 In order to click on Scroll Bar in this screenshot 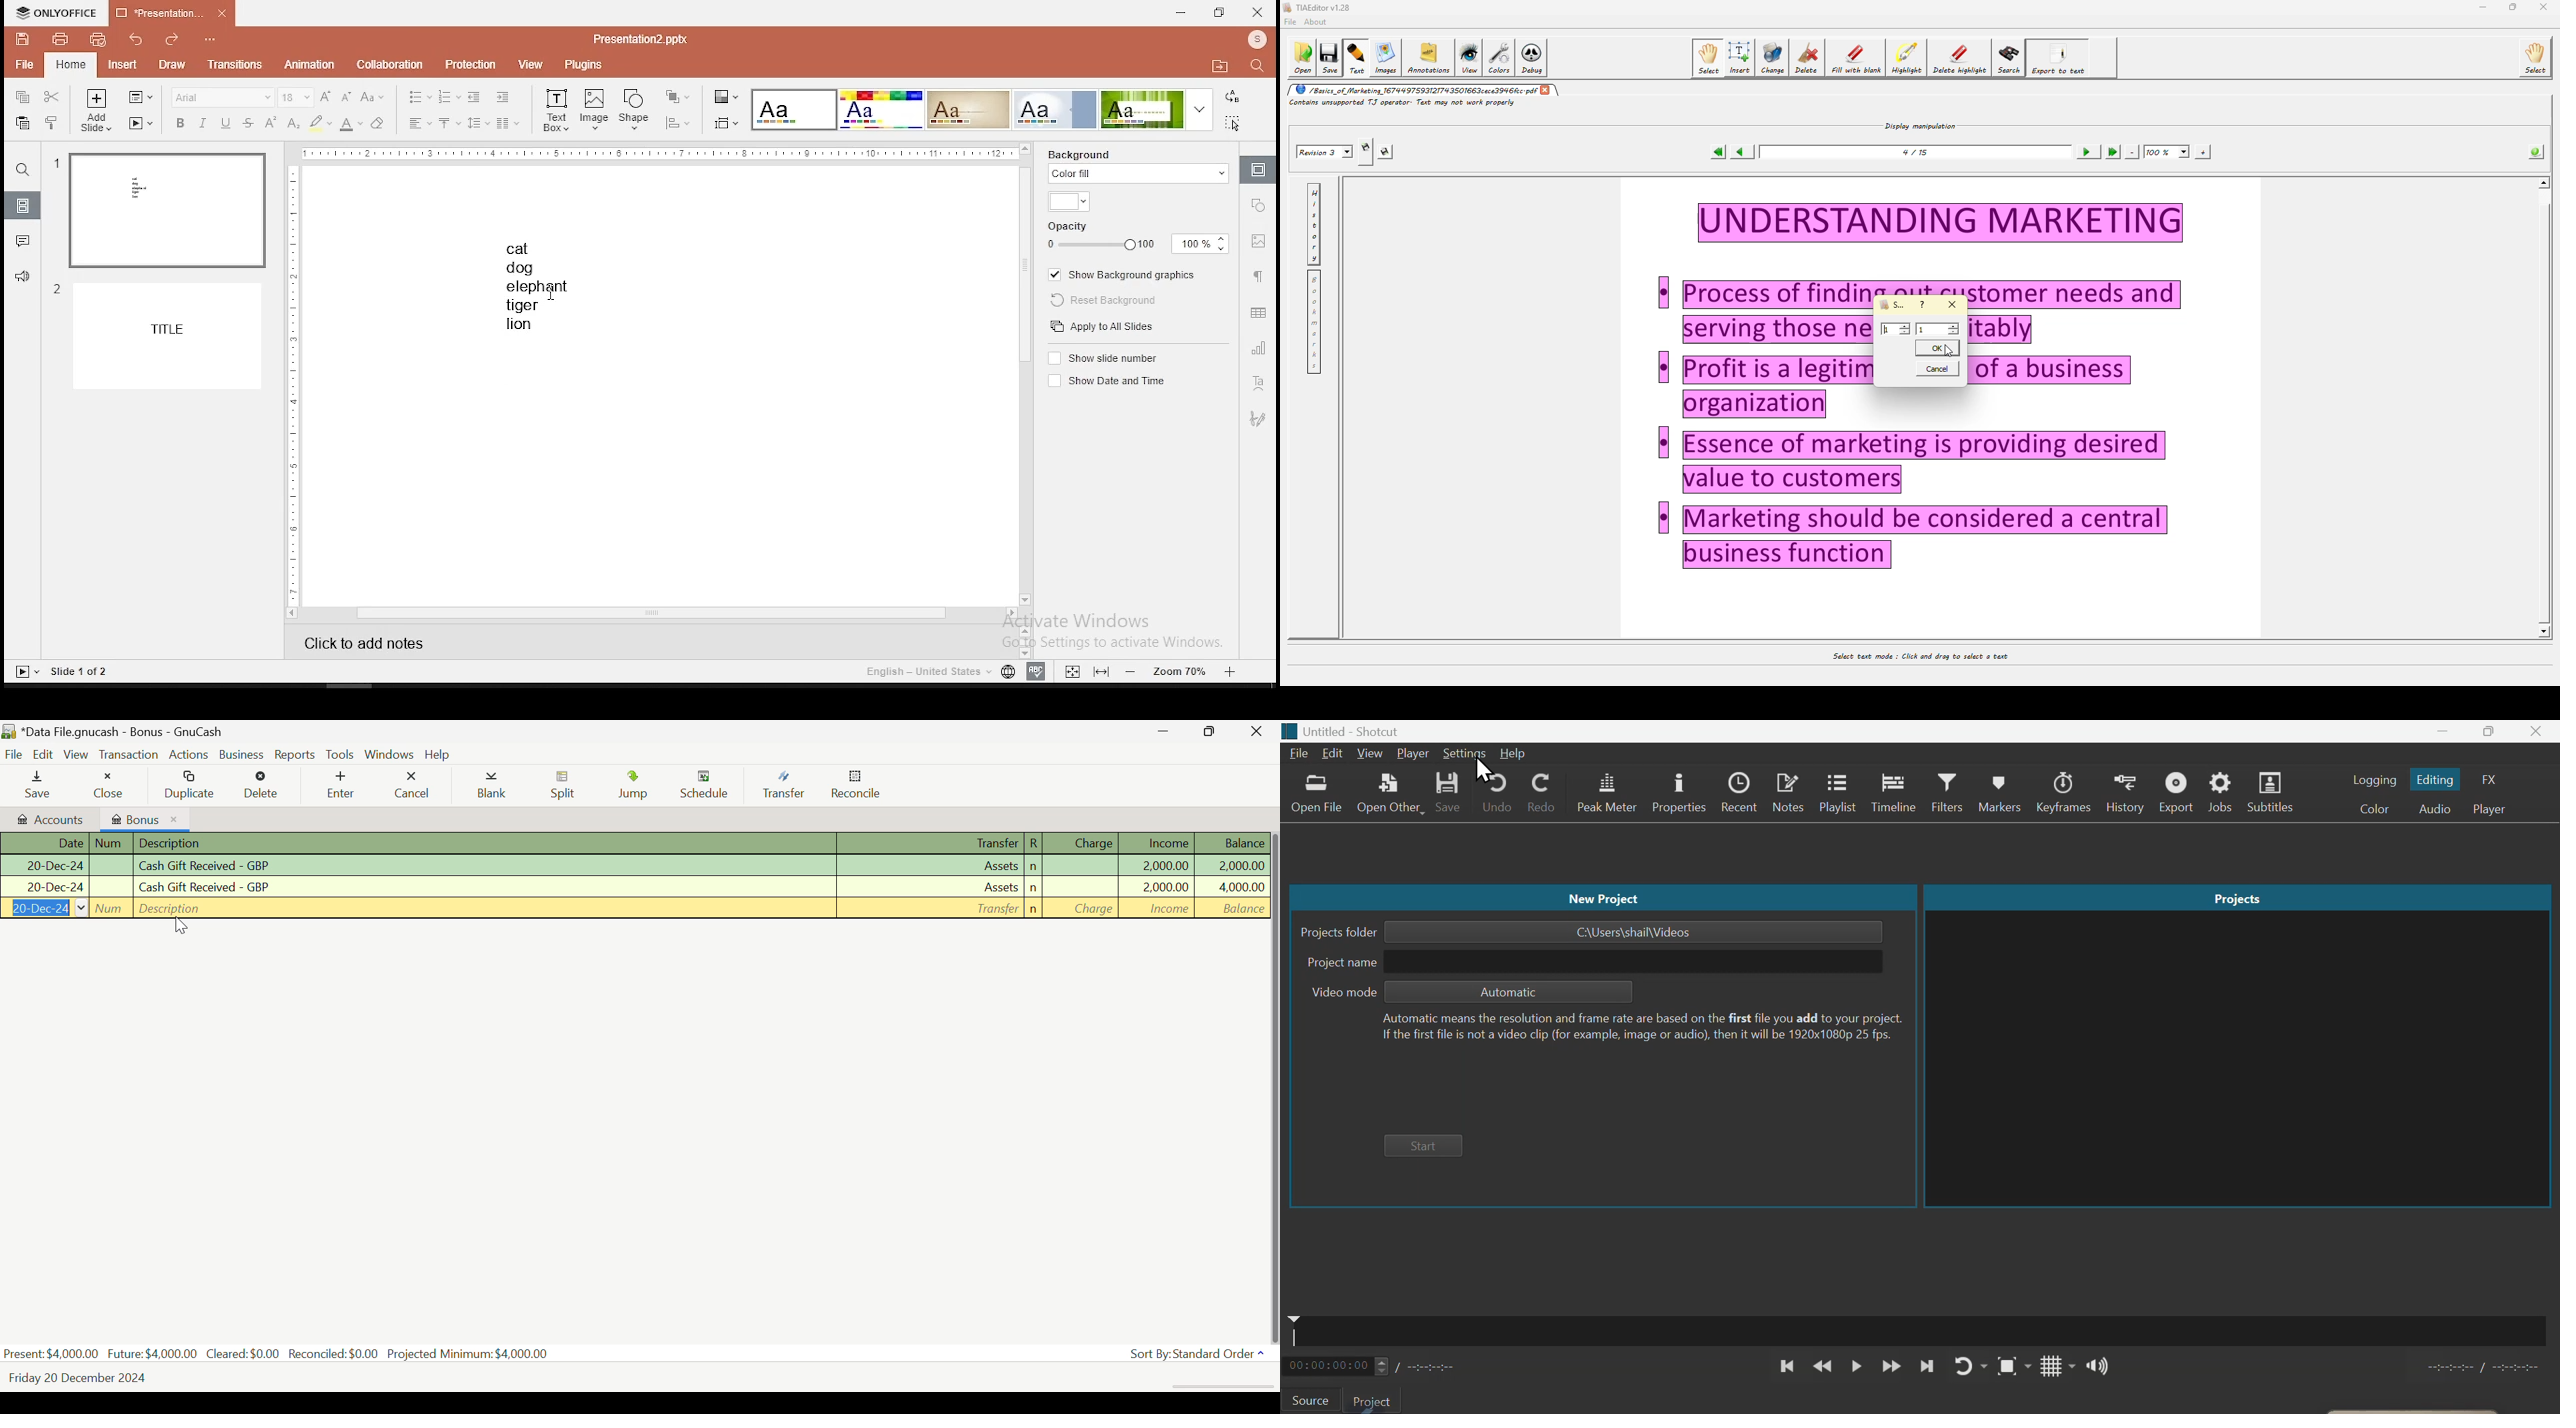, I will do `click(1272, 1083)`.